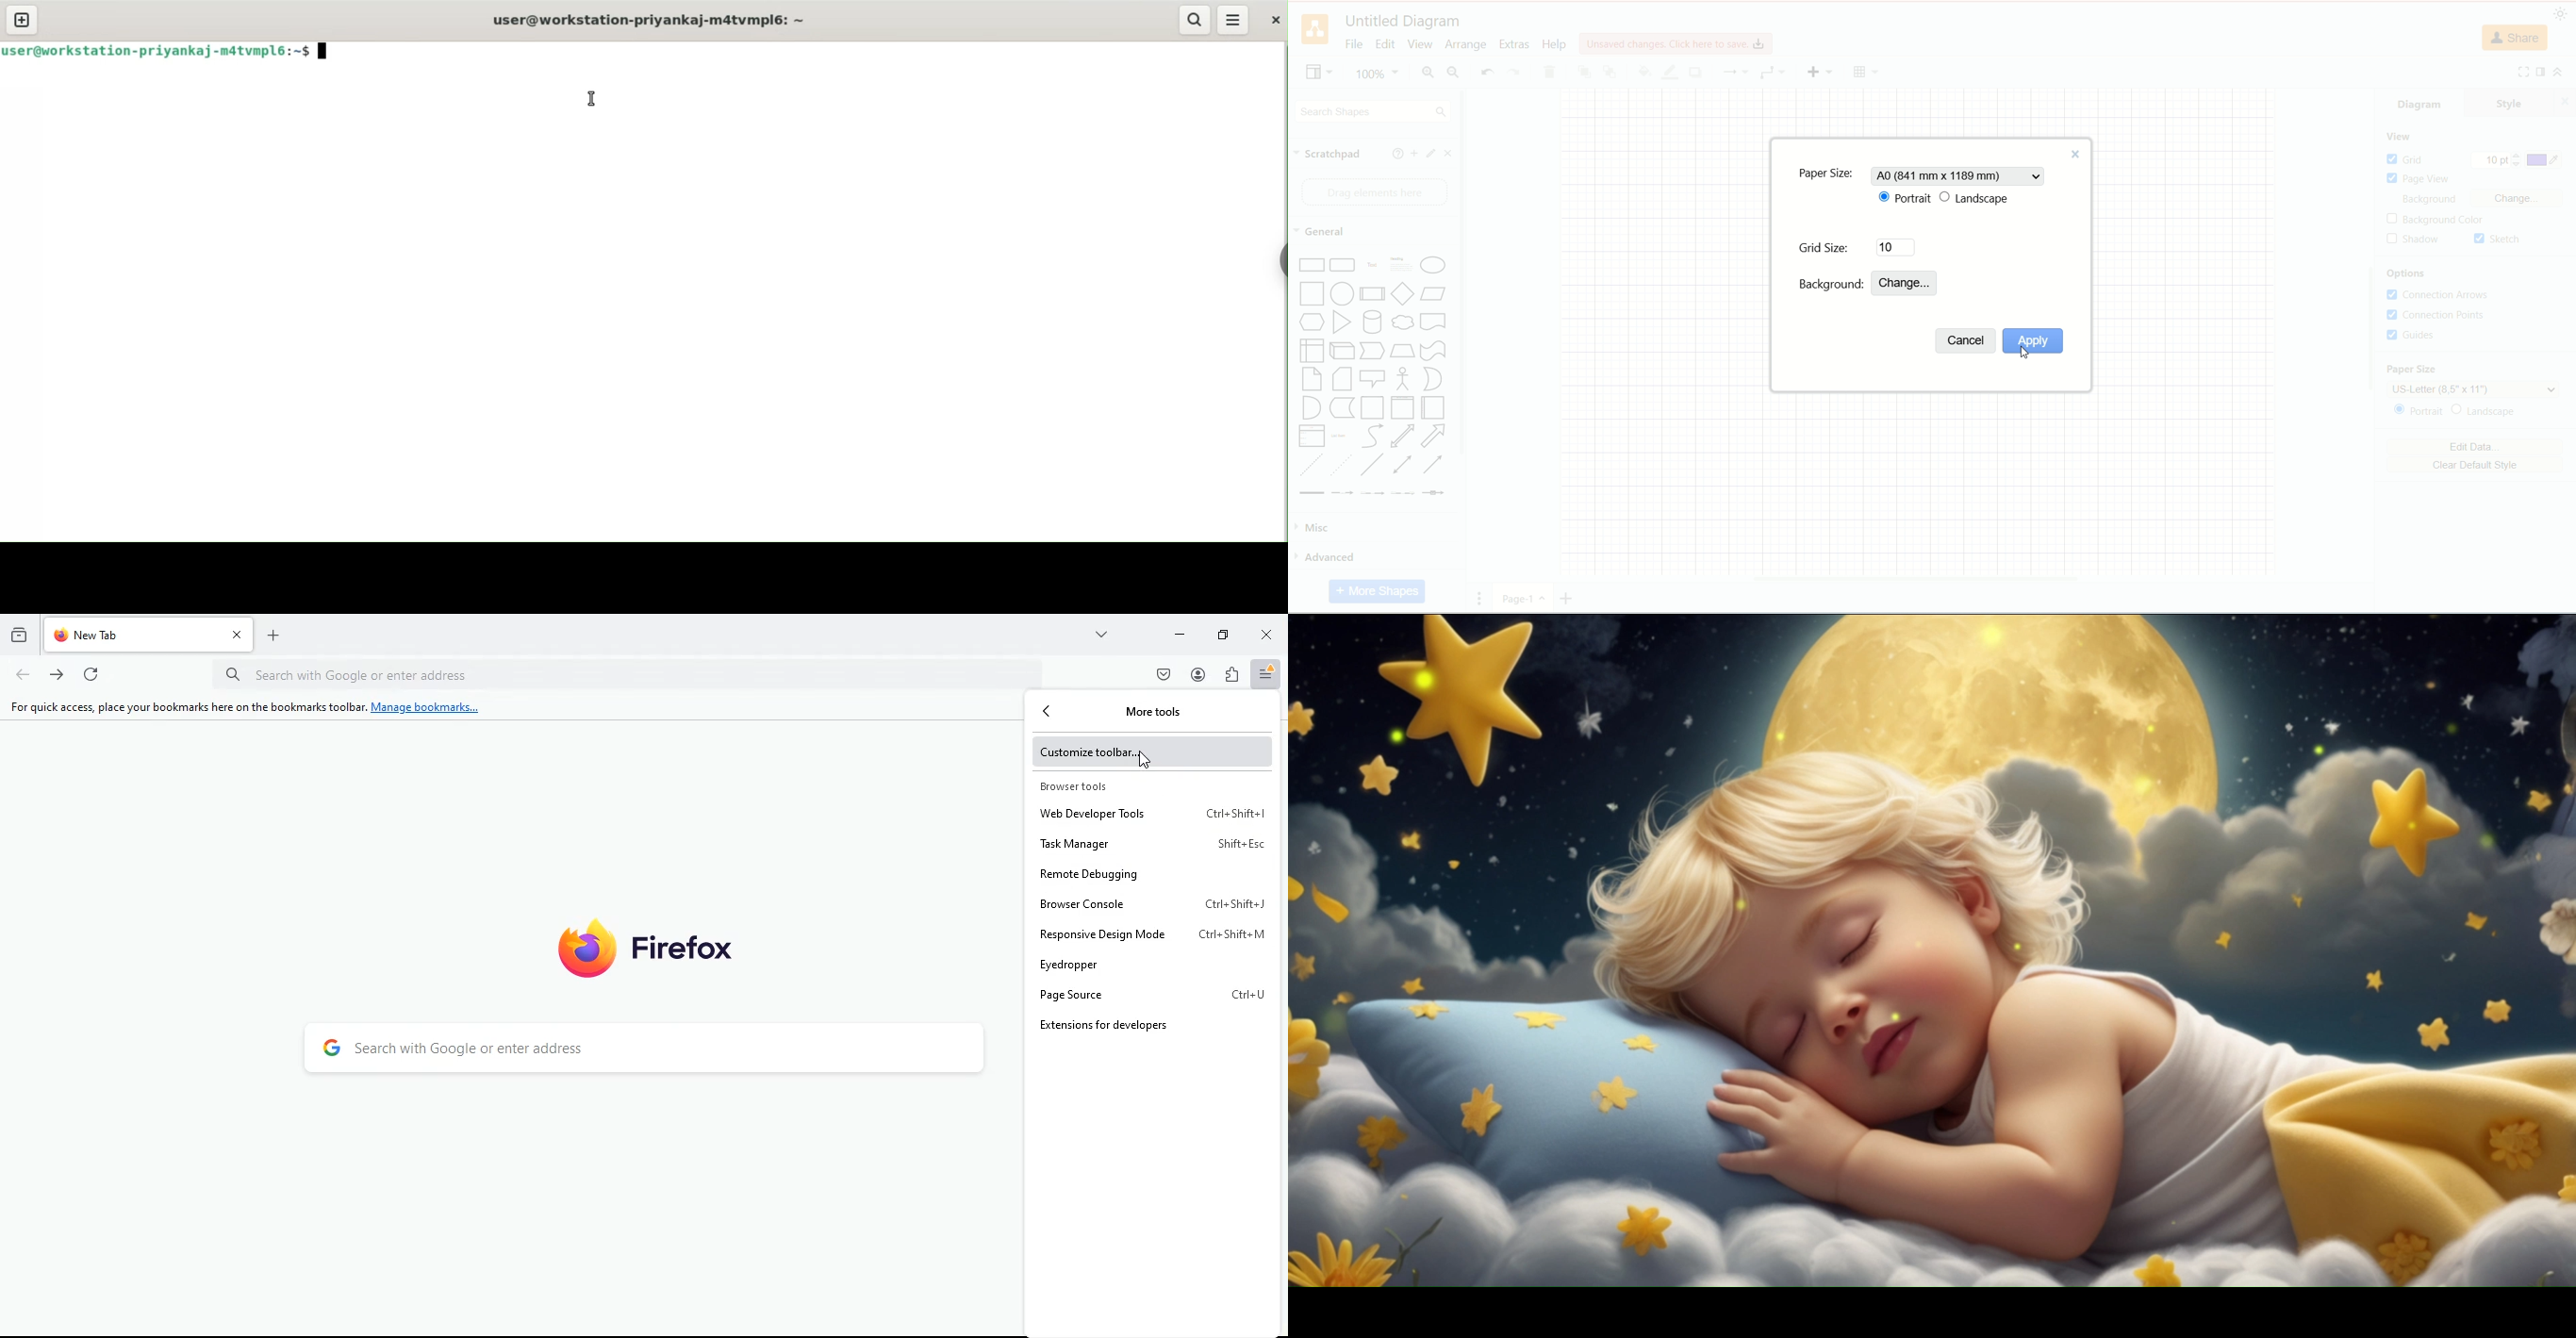  Describe the element at coordinates (1642, 70) in the screenshot. I see `fill color` at that location.